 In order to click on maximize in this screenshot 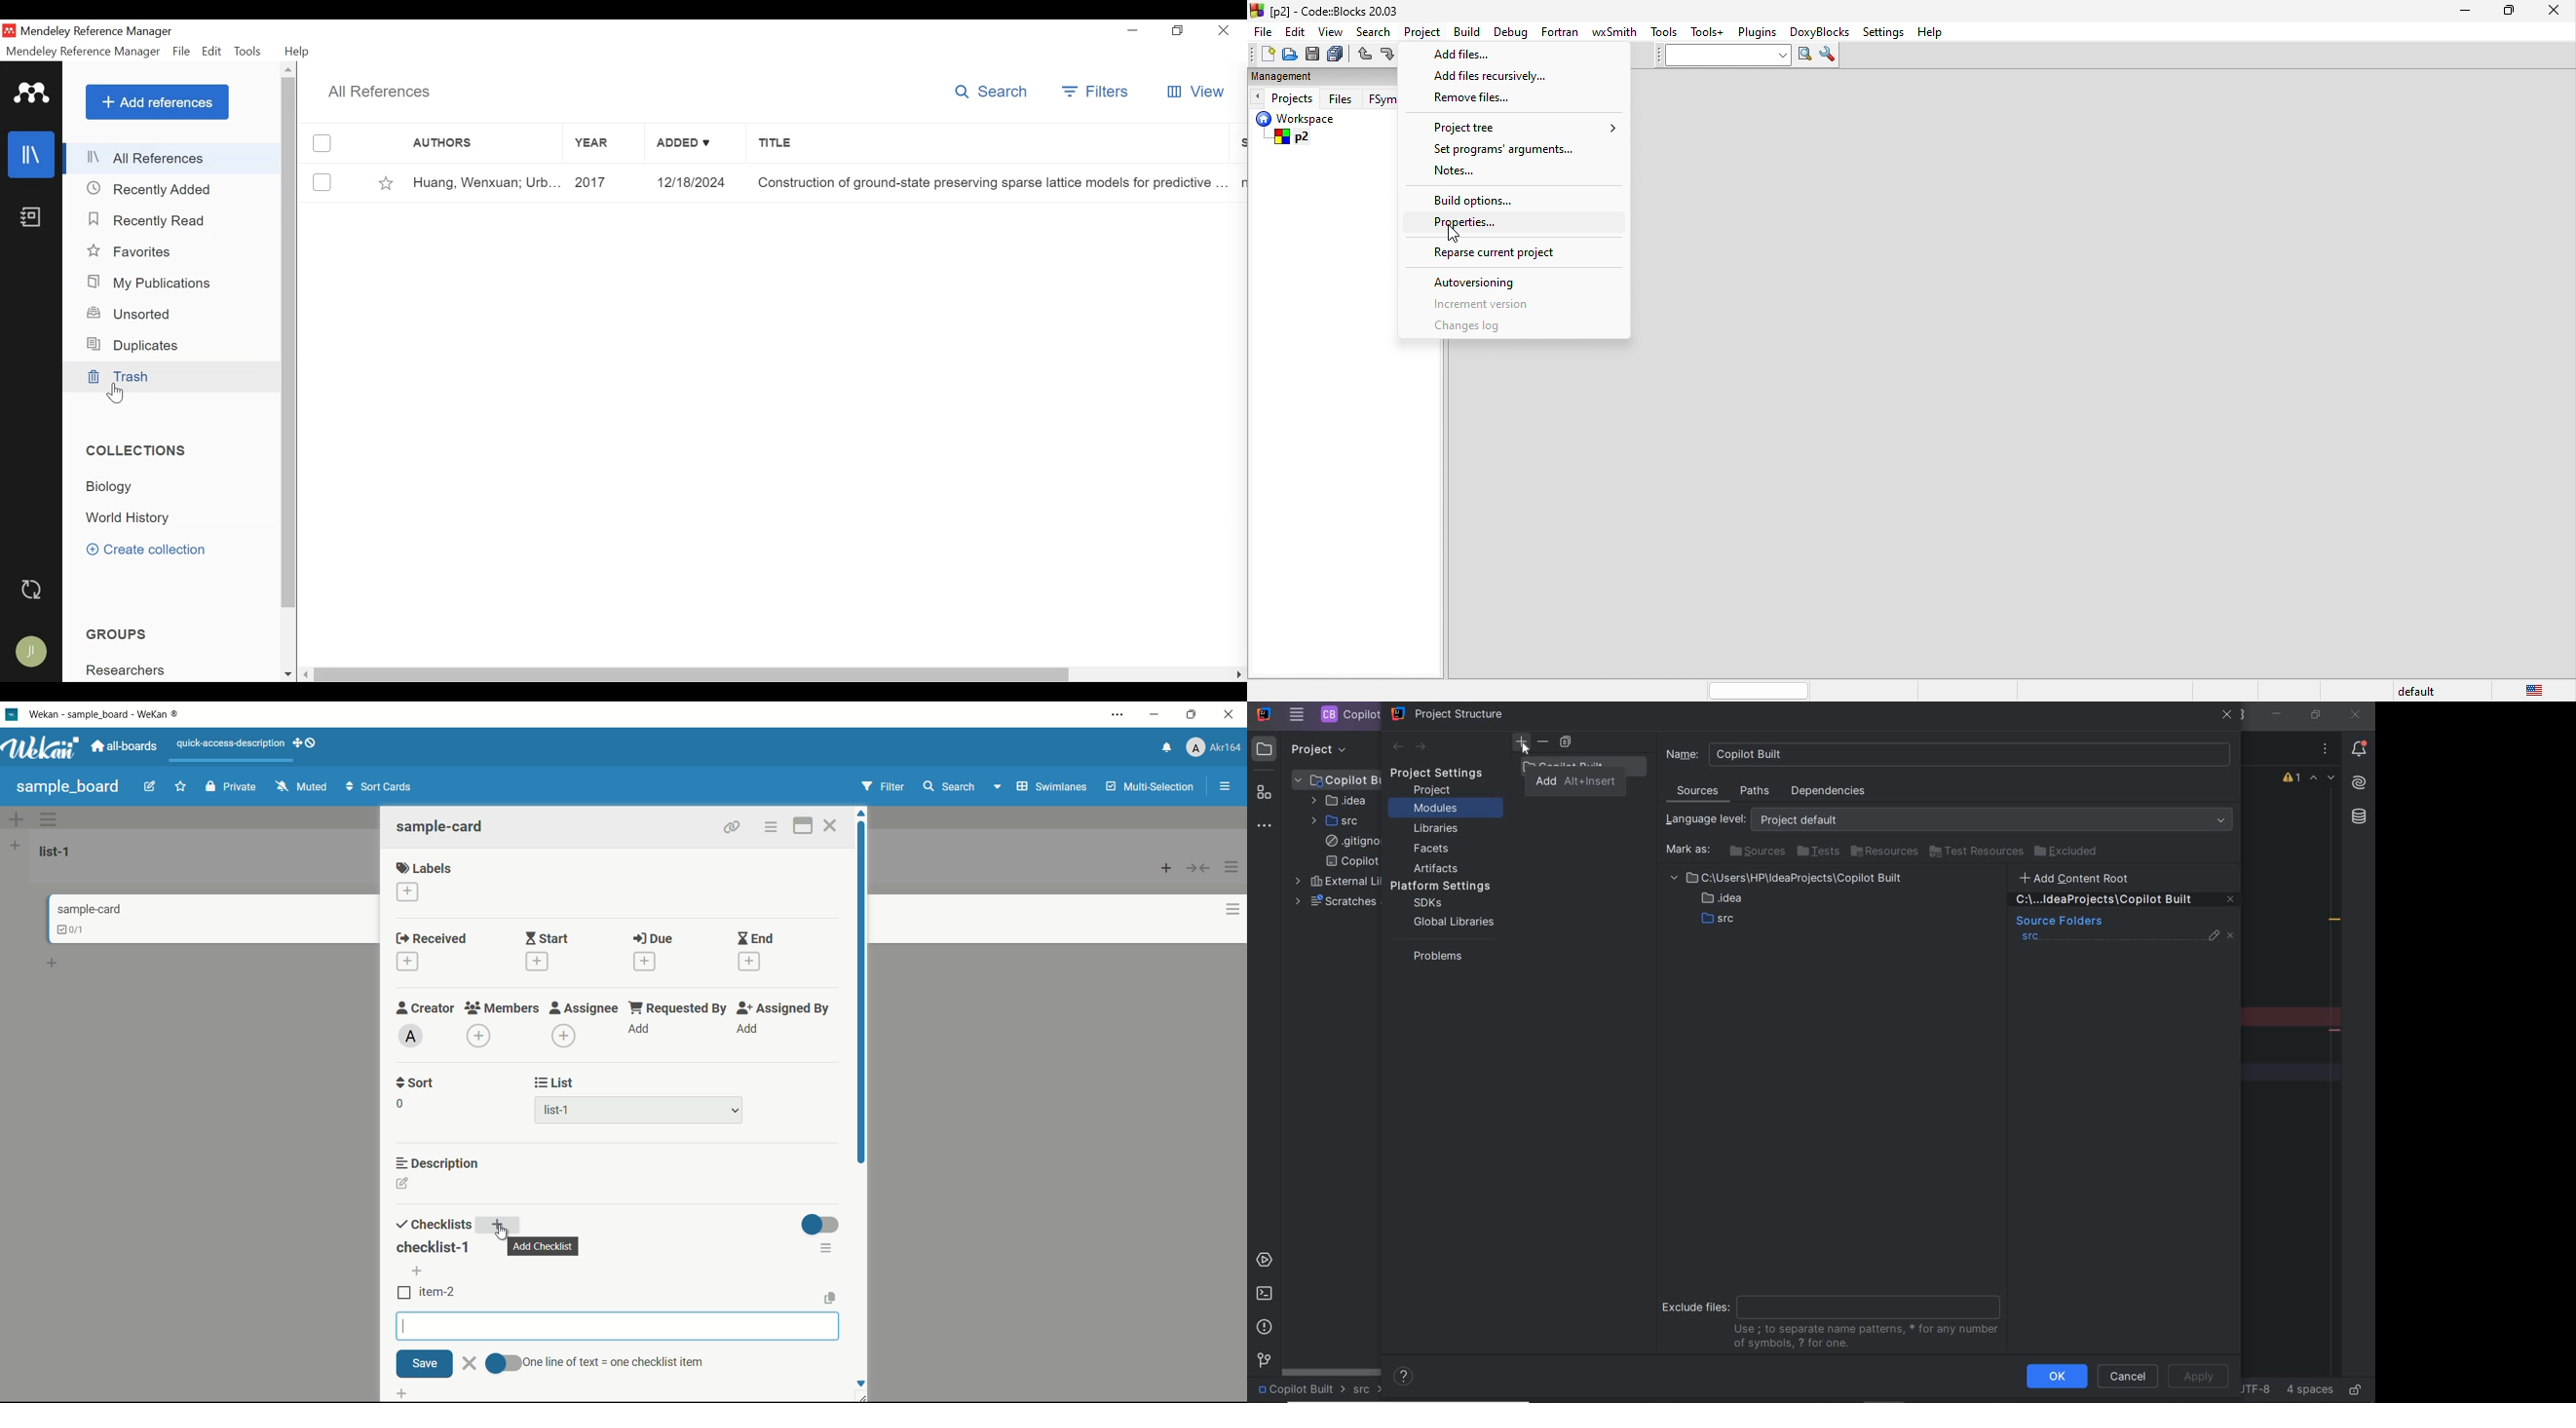, I will do `click(2515, 13)`.